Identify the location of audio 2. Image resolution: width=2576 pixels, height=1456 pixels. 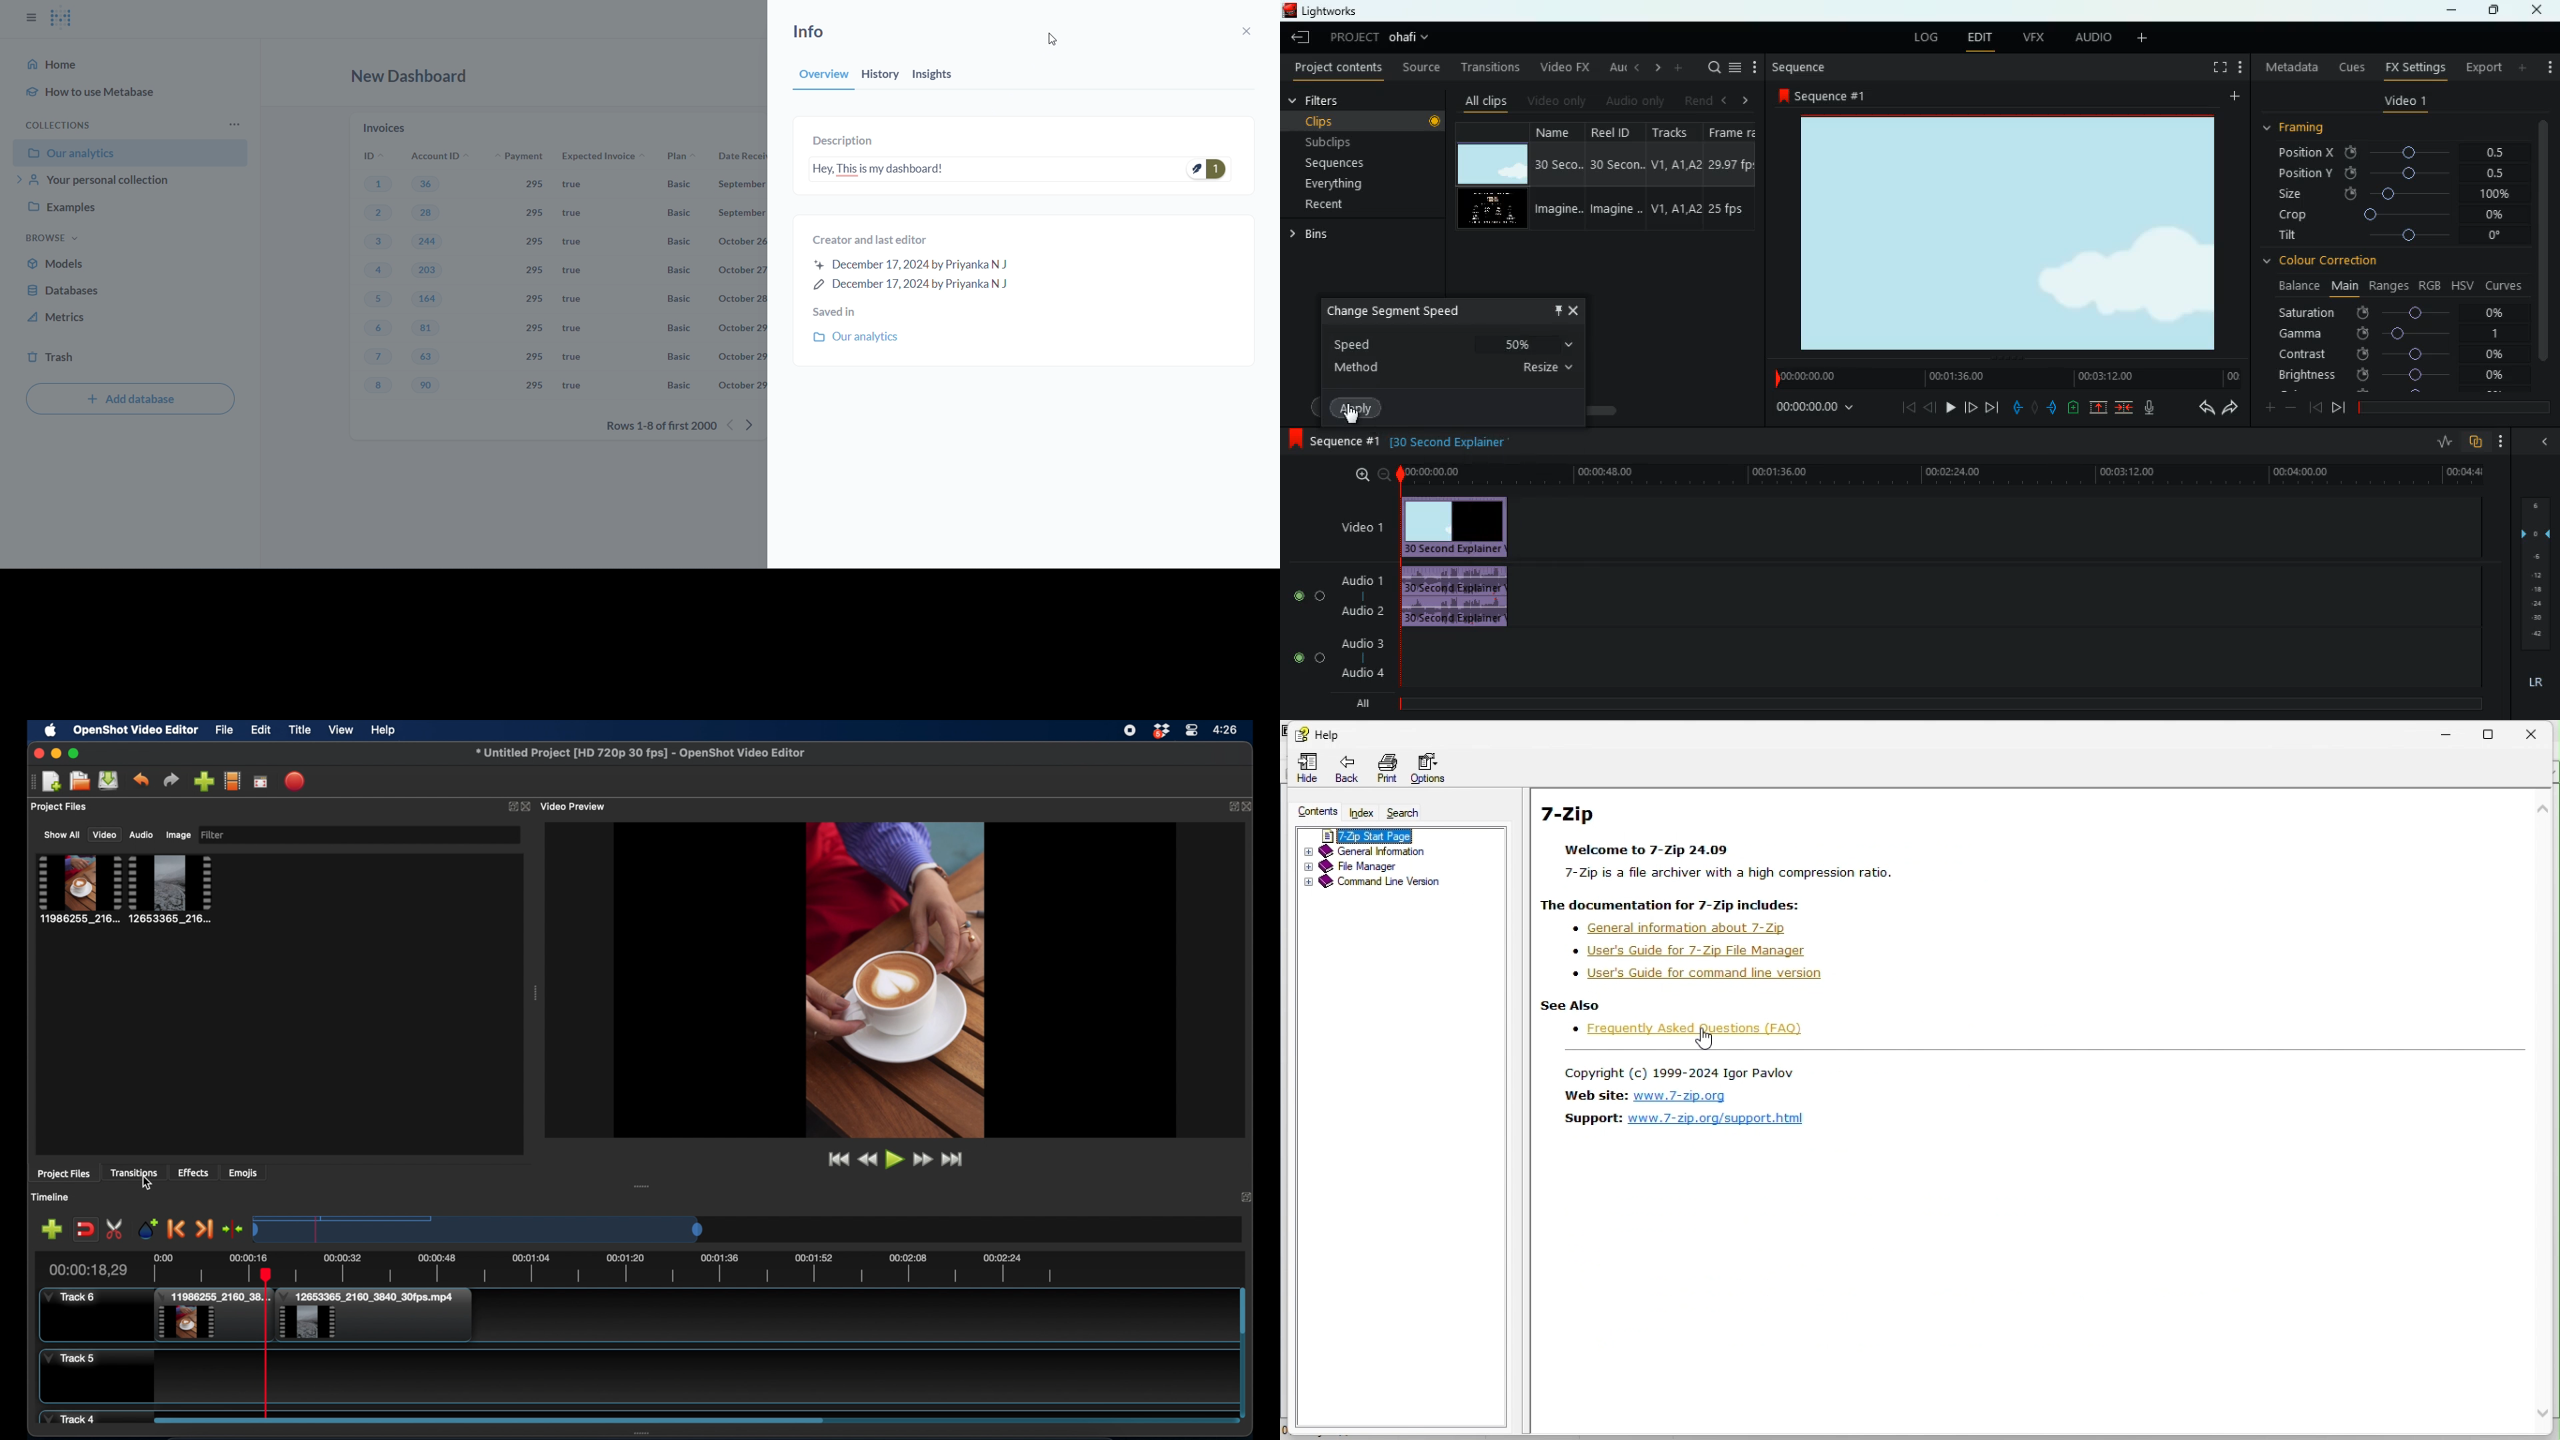
(1361, 610).